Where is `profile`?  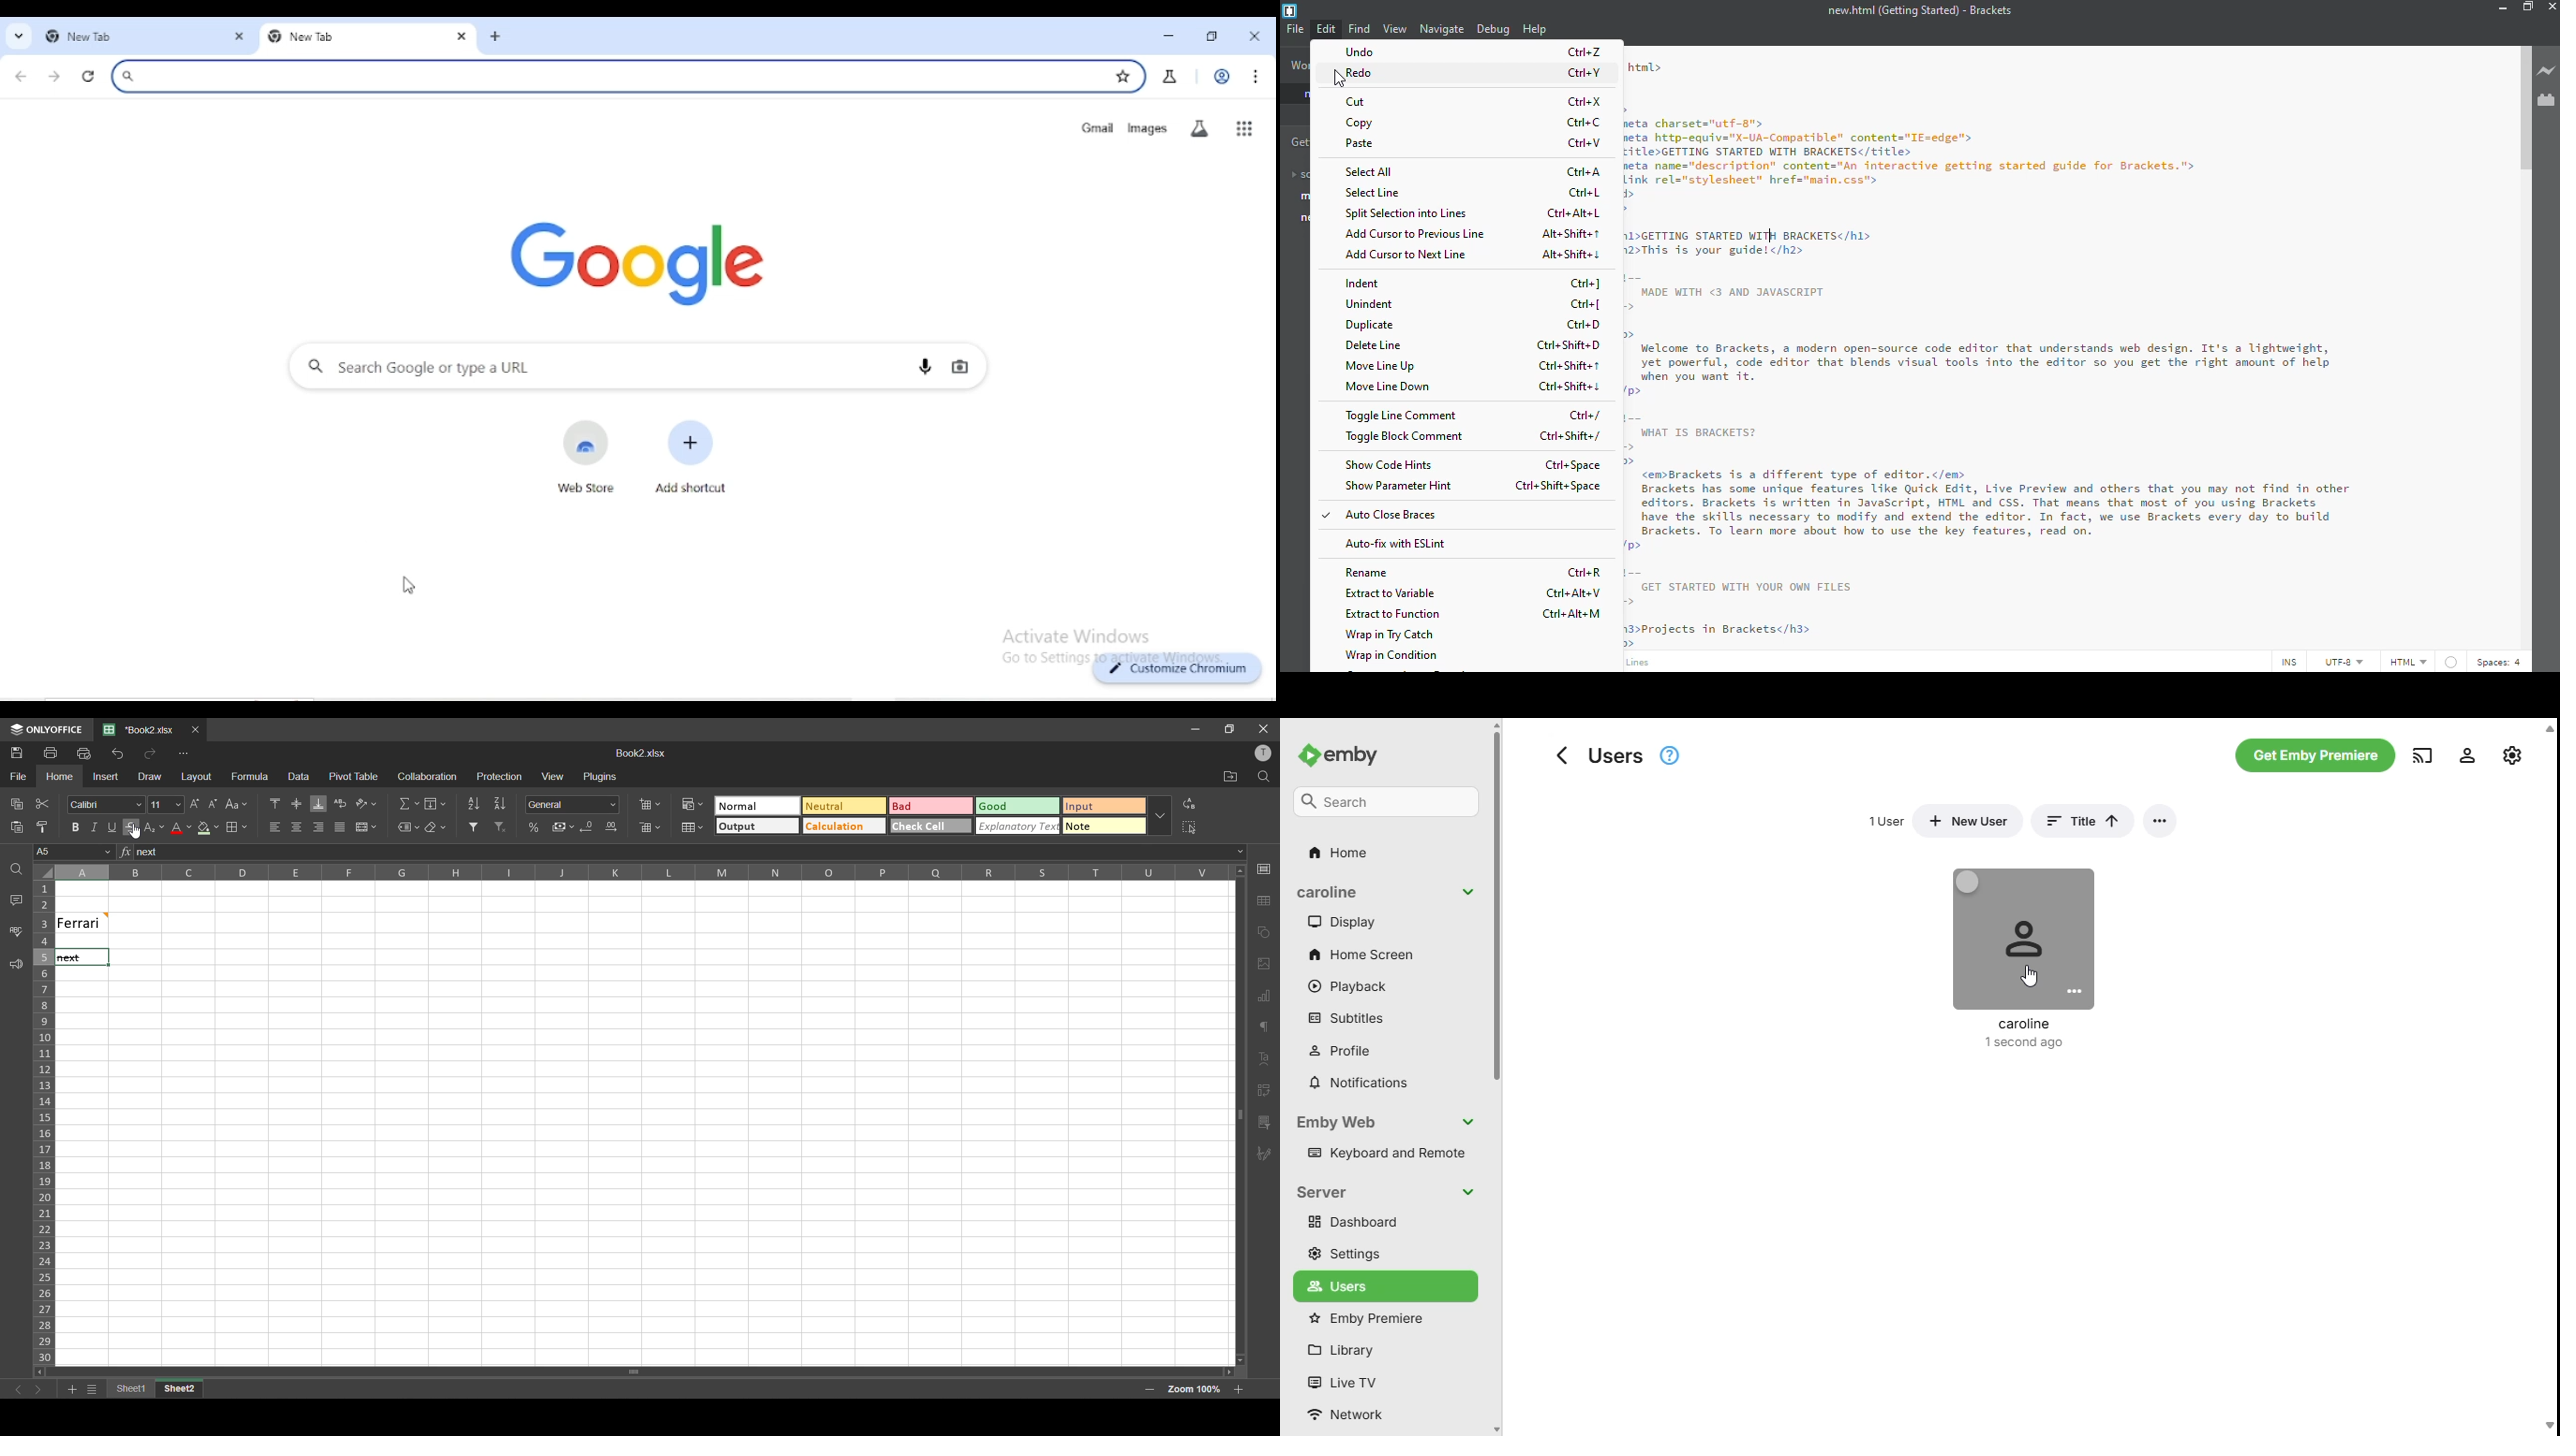 profile is located at coordinates (1265, 754).